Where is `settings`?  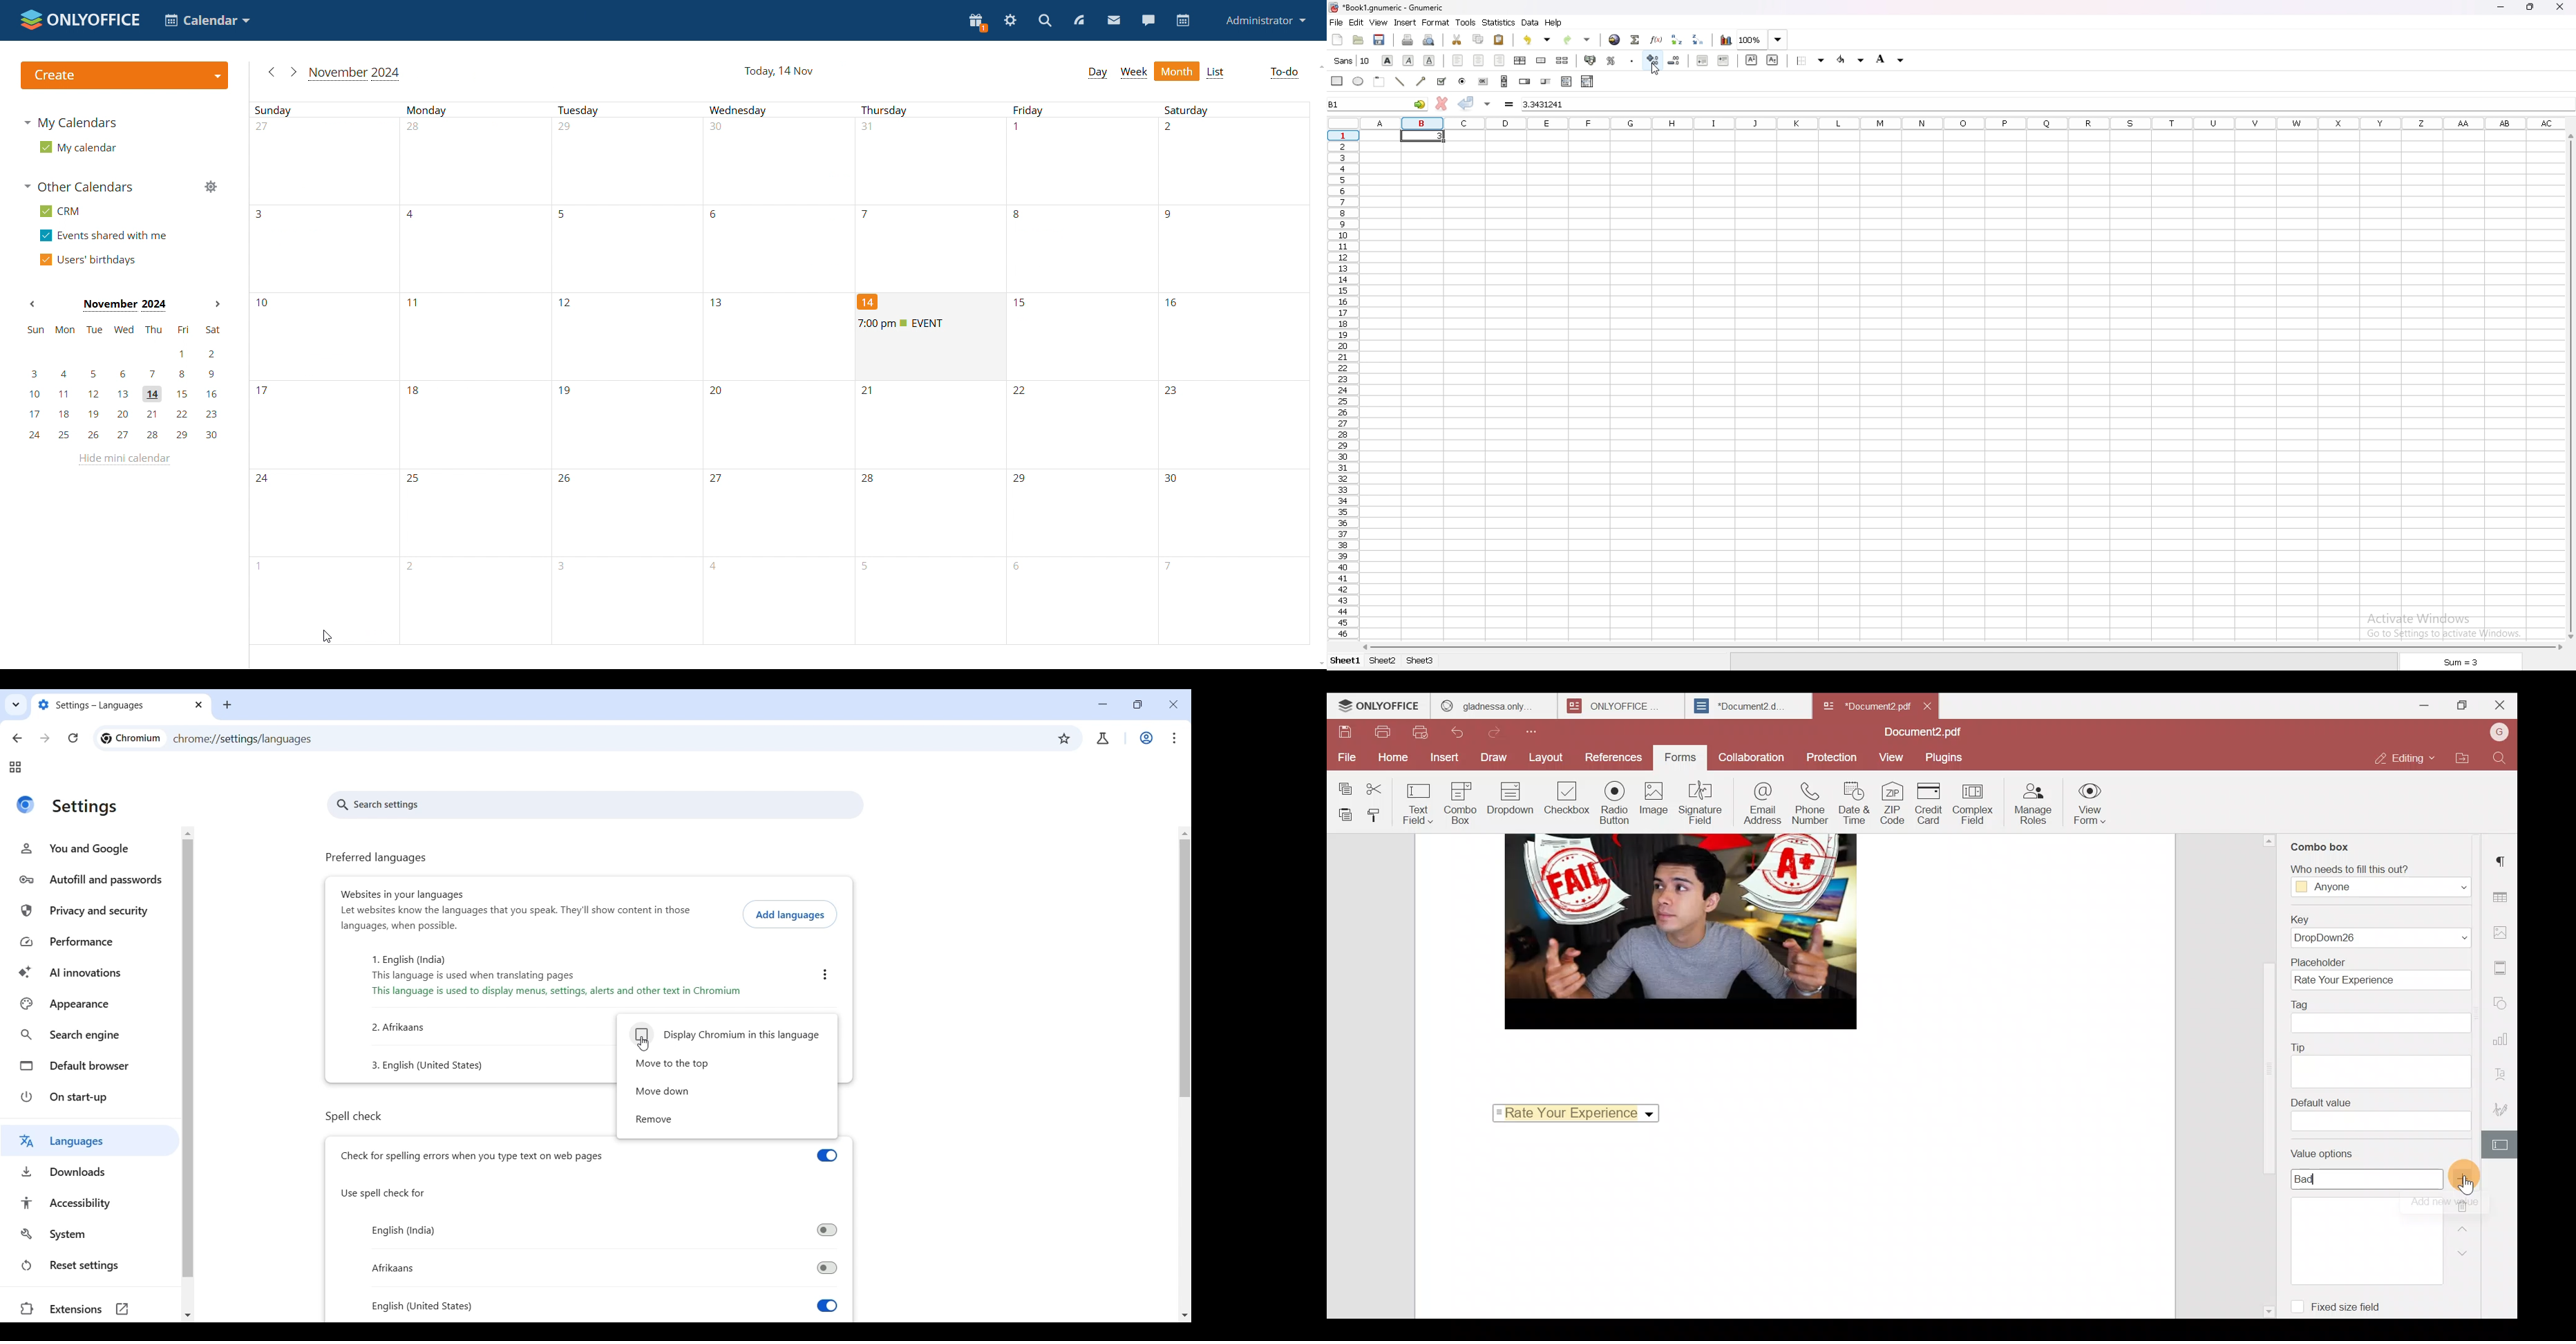
settings is located at coordinates (1010, 21).